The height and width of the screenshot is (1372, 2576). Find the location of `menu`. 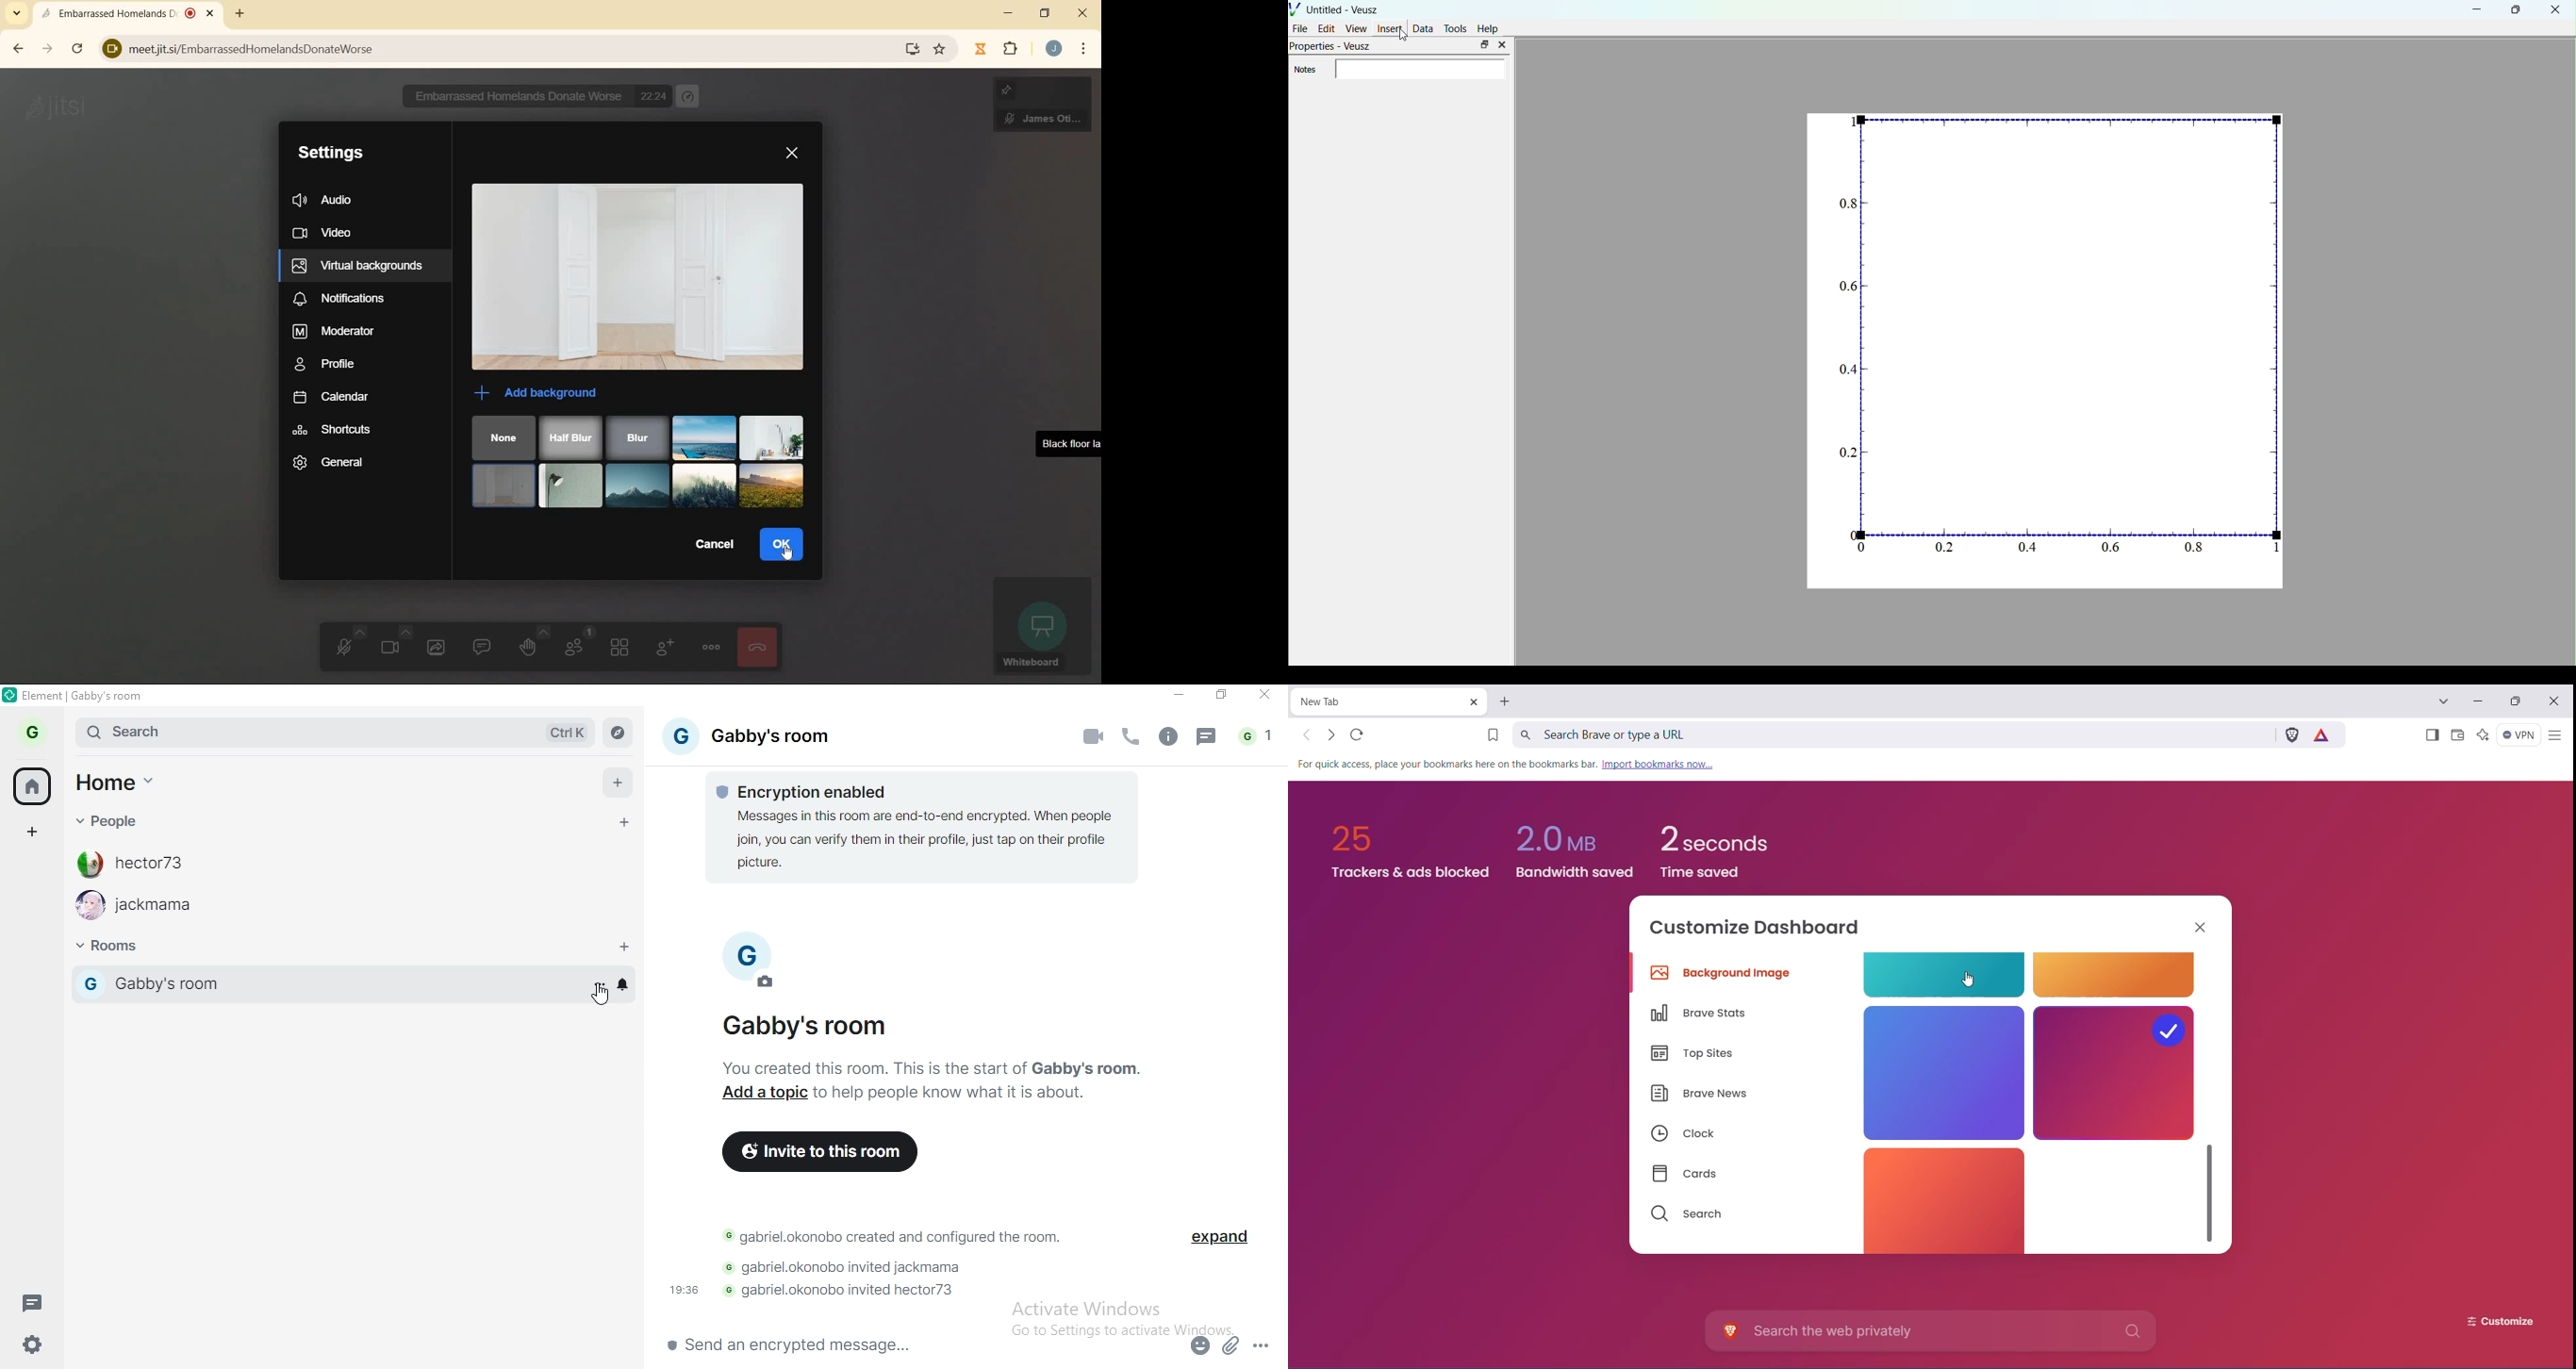

menu is located at coordinates (1085, 50).